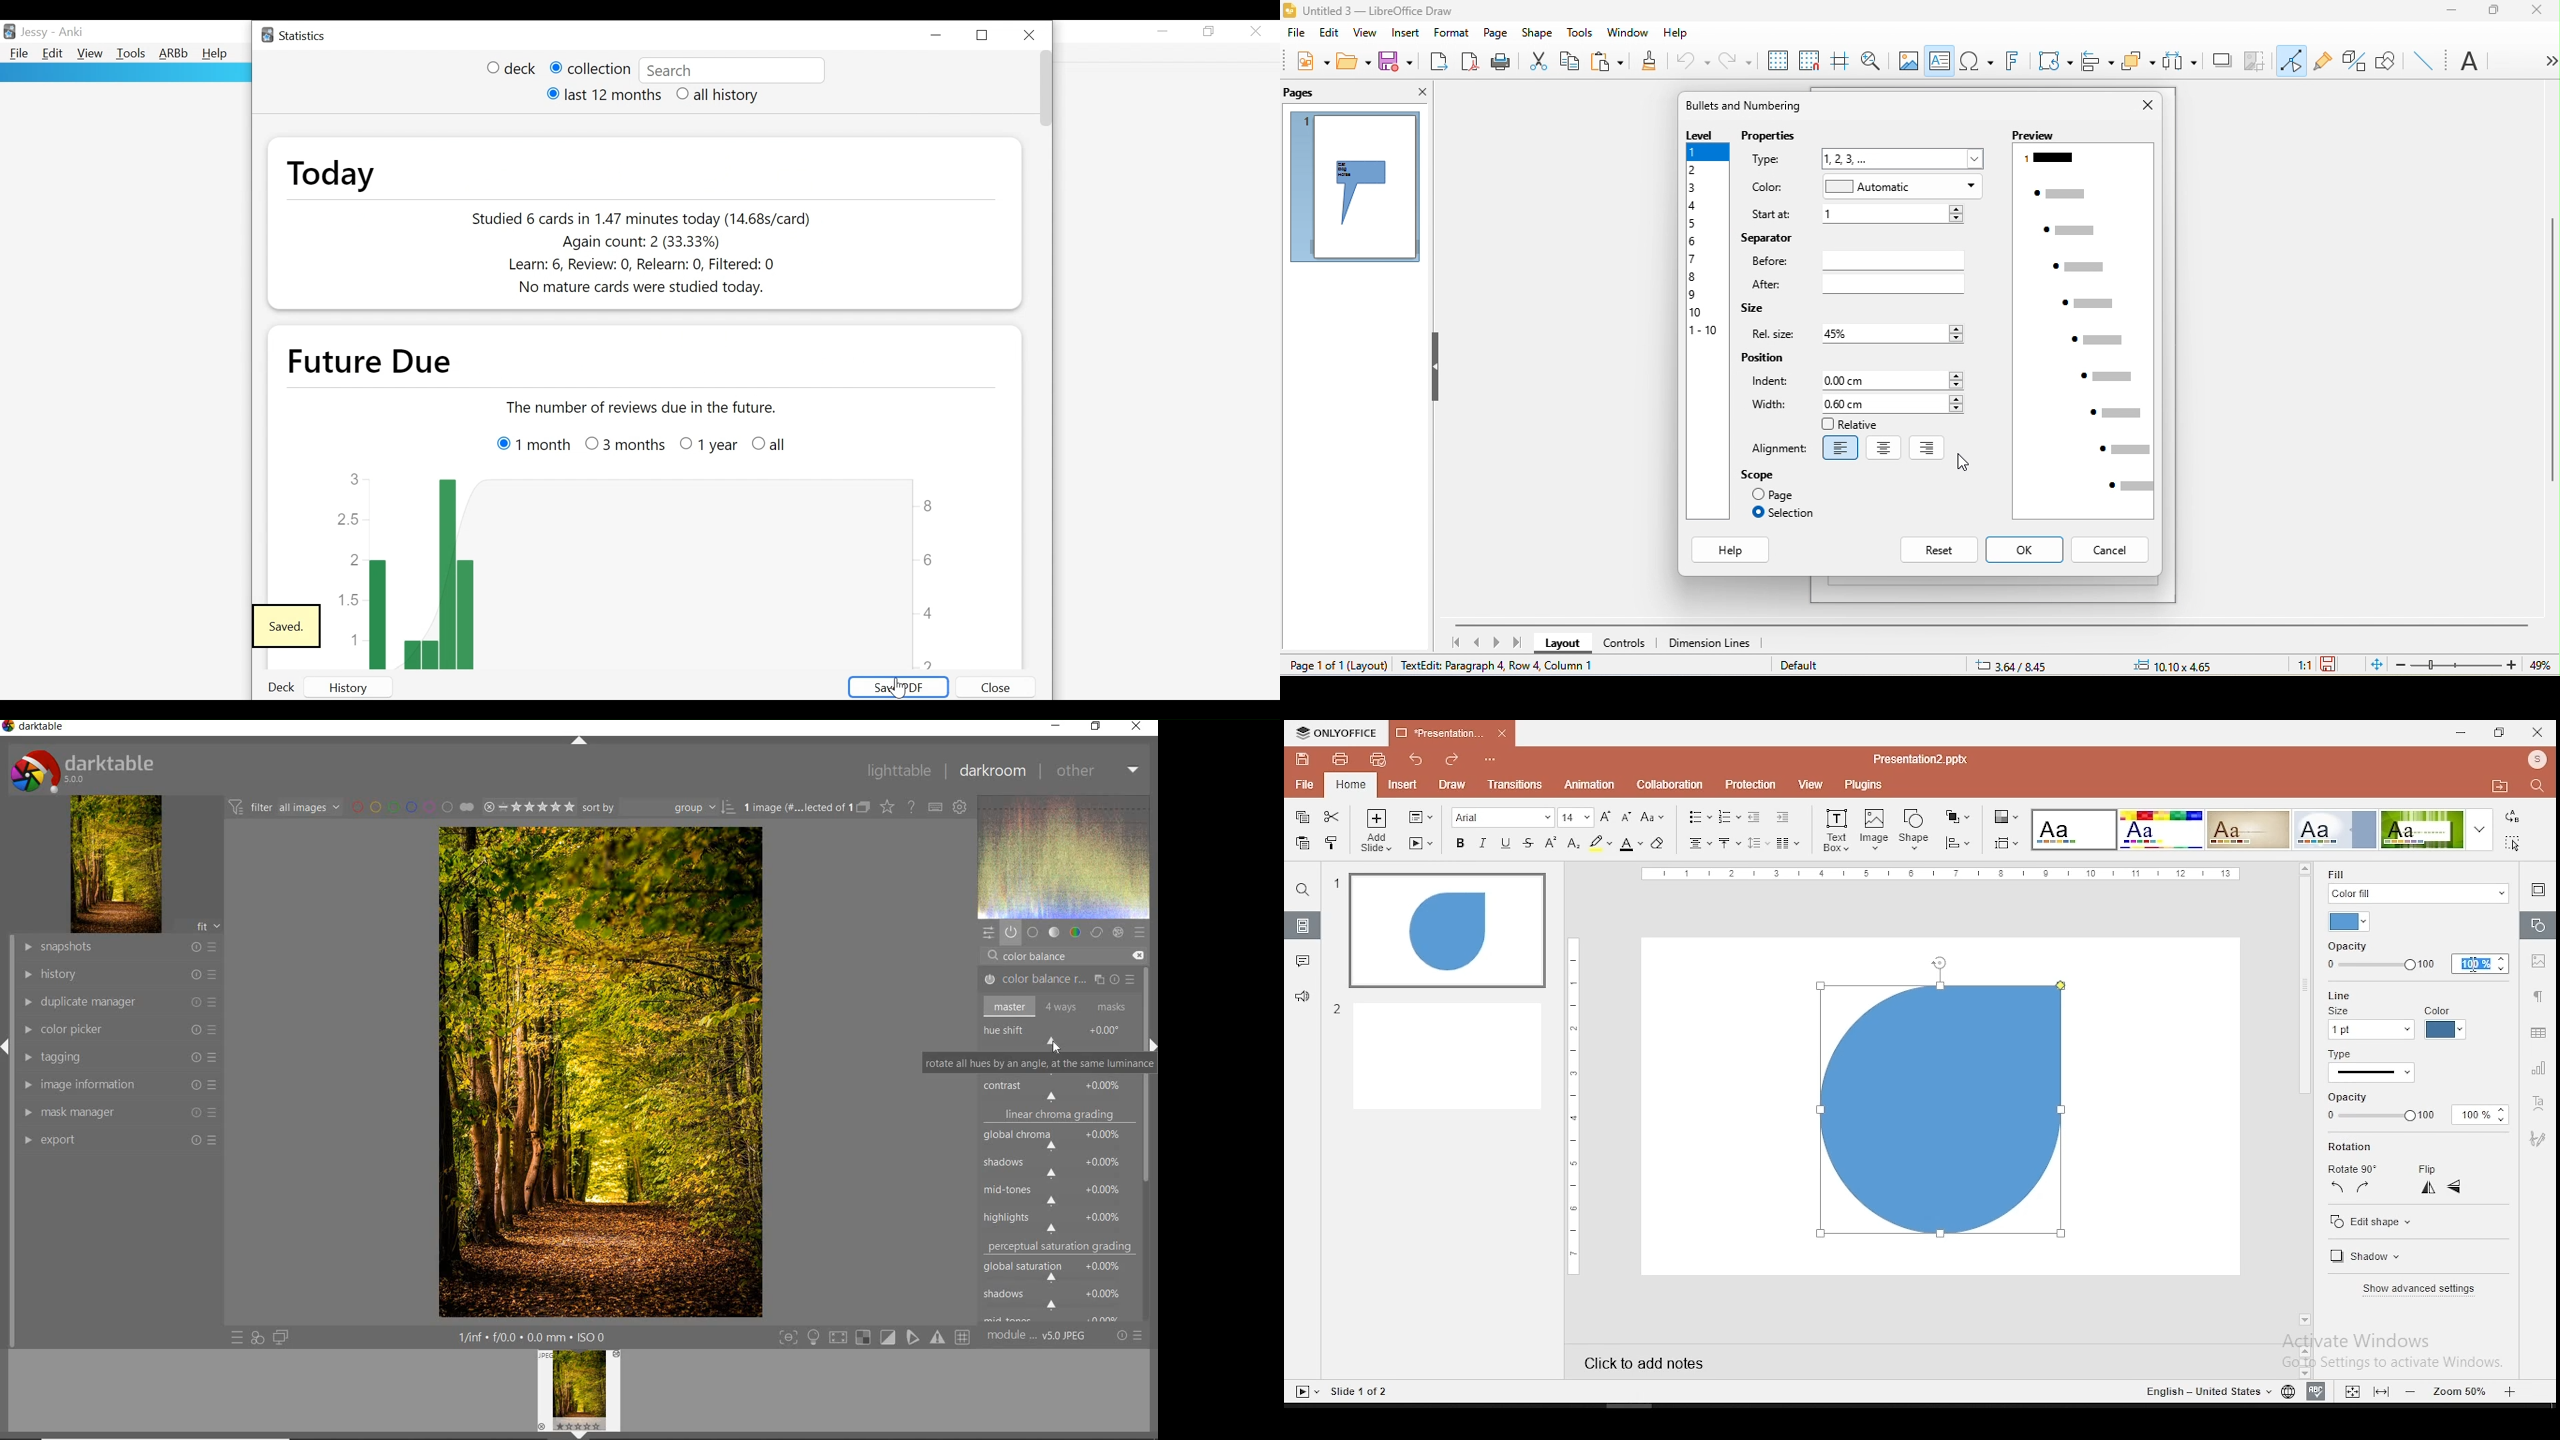 The width and height of the screenshot is (2576, 1456). I want to click on COLOR BALANCE, so click(1039, 957).